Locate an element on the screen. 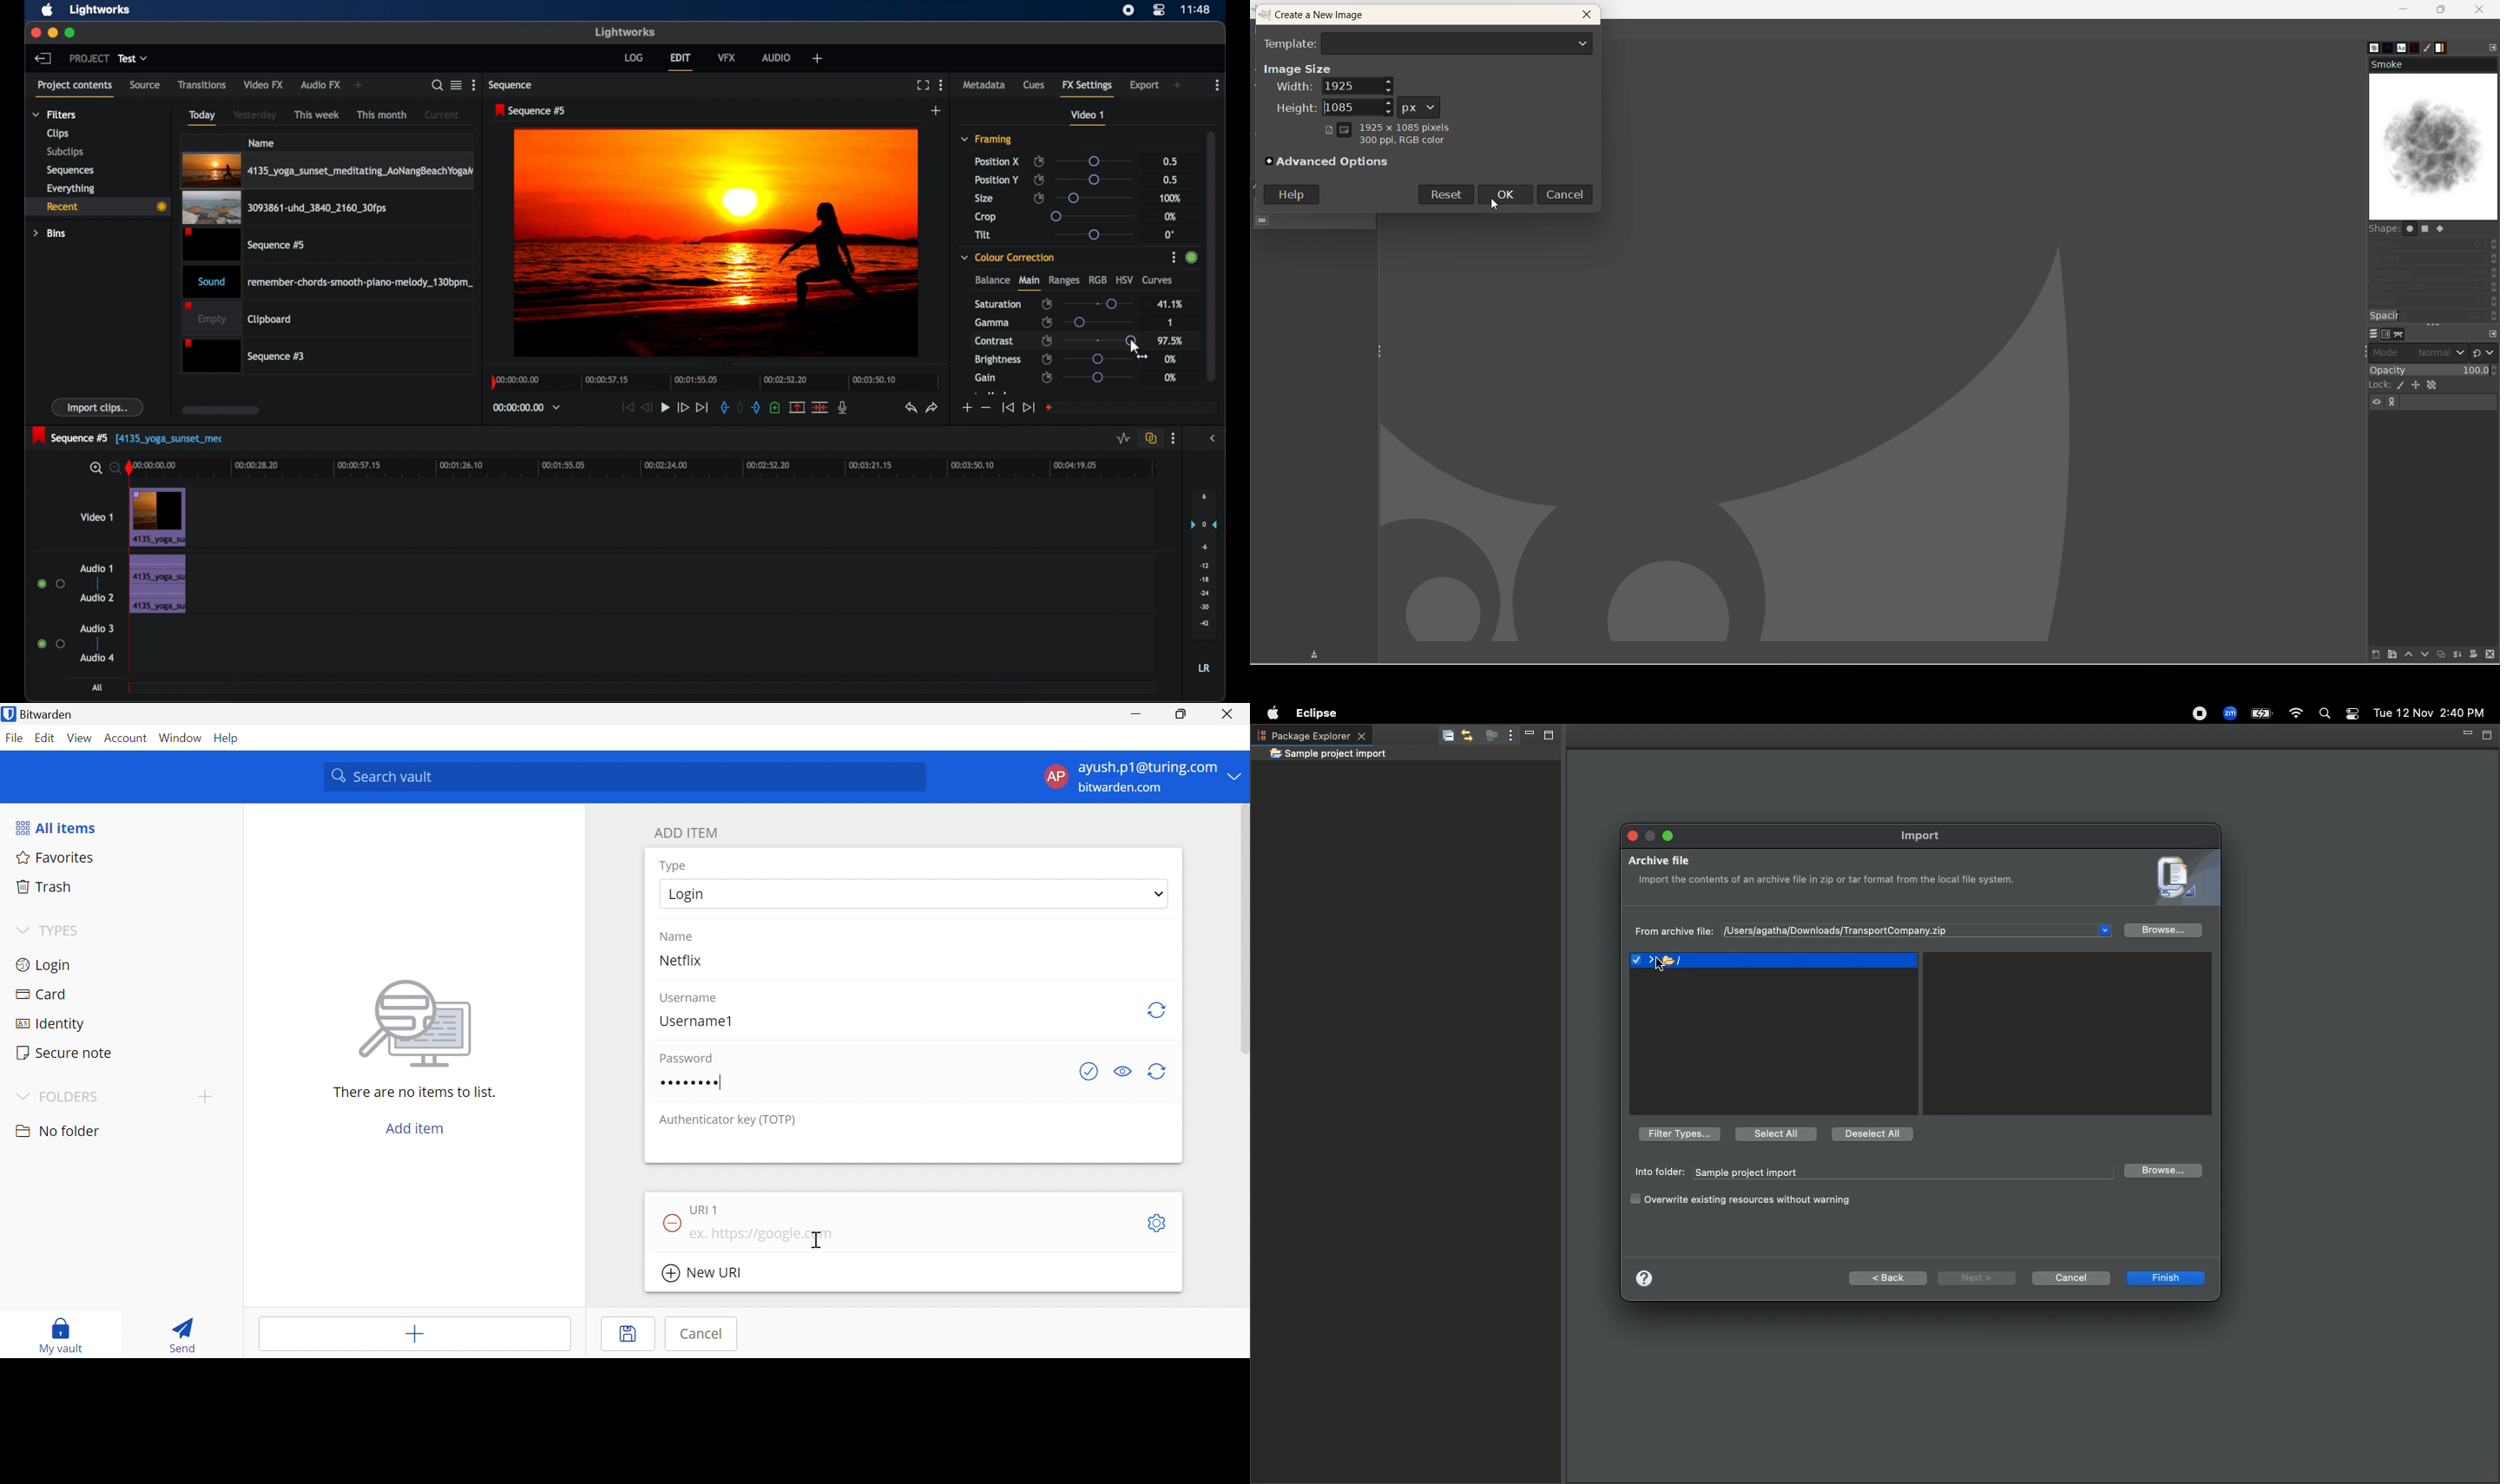  enable/disable keyframes is located at coordinates (1048, 340).